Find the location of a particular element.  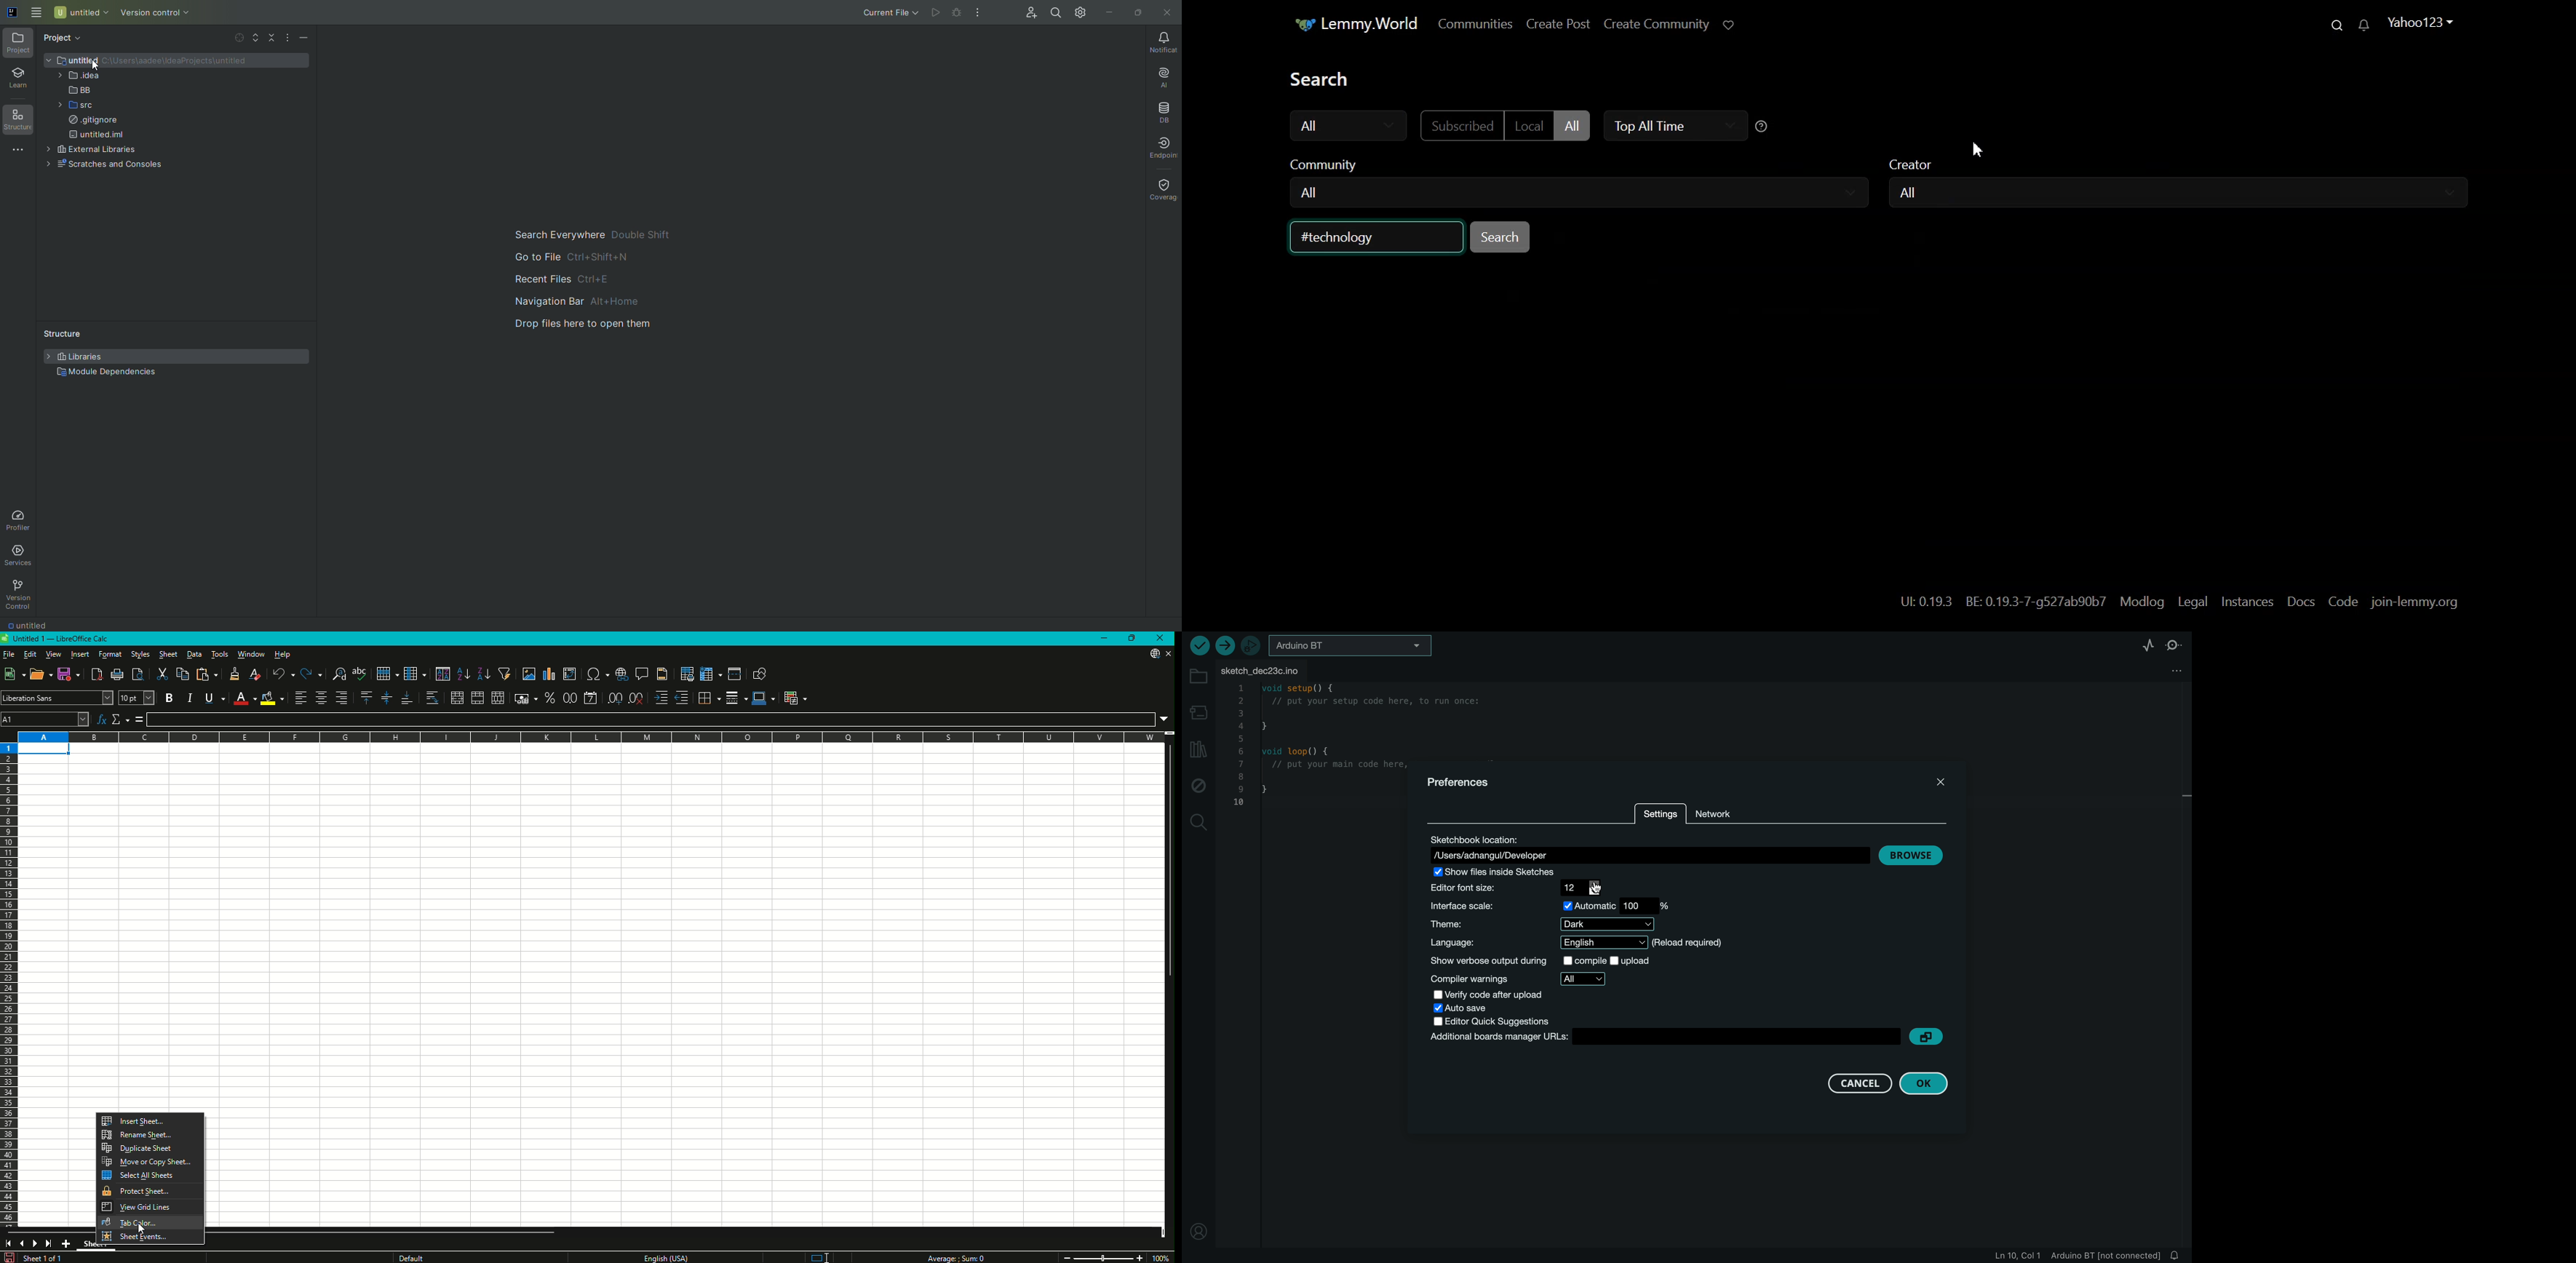

Find and Replace is located at coordinates (339, 674).